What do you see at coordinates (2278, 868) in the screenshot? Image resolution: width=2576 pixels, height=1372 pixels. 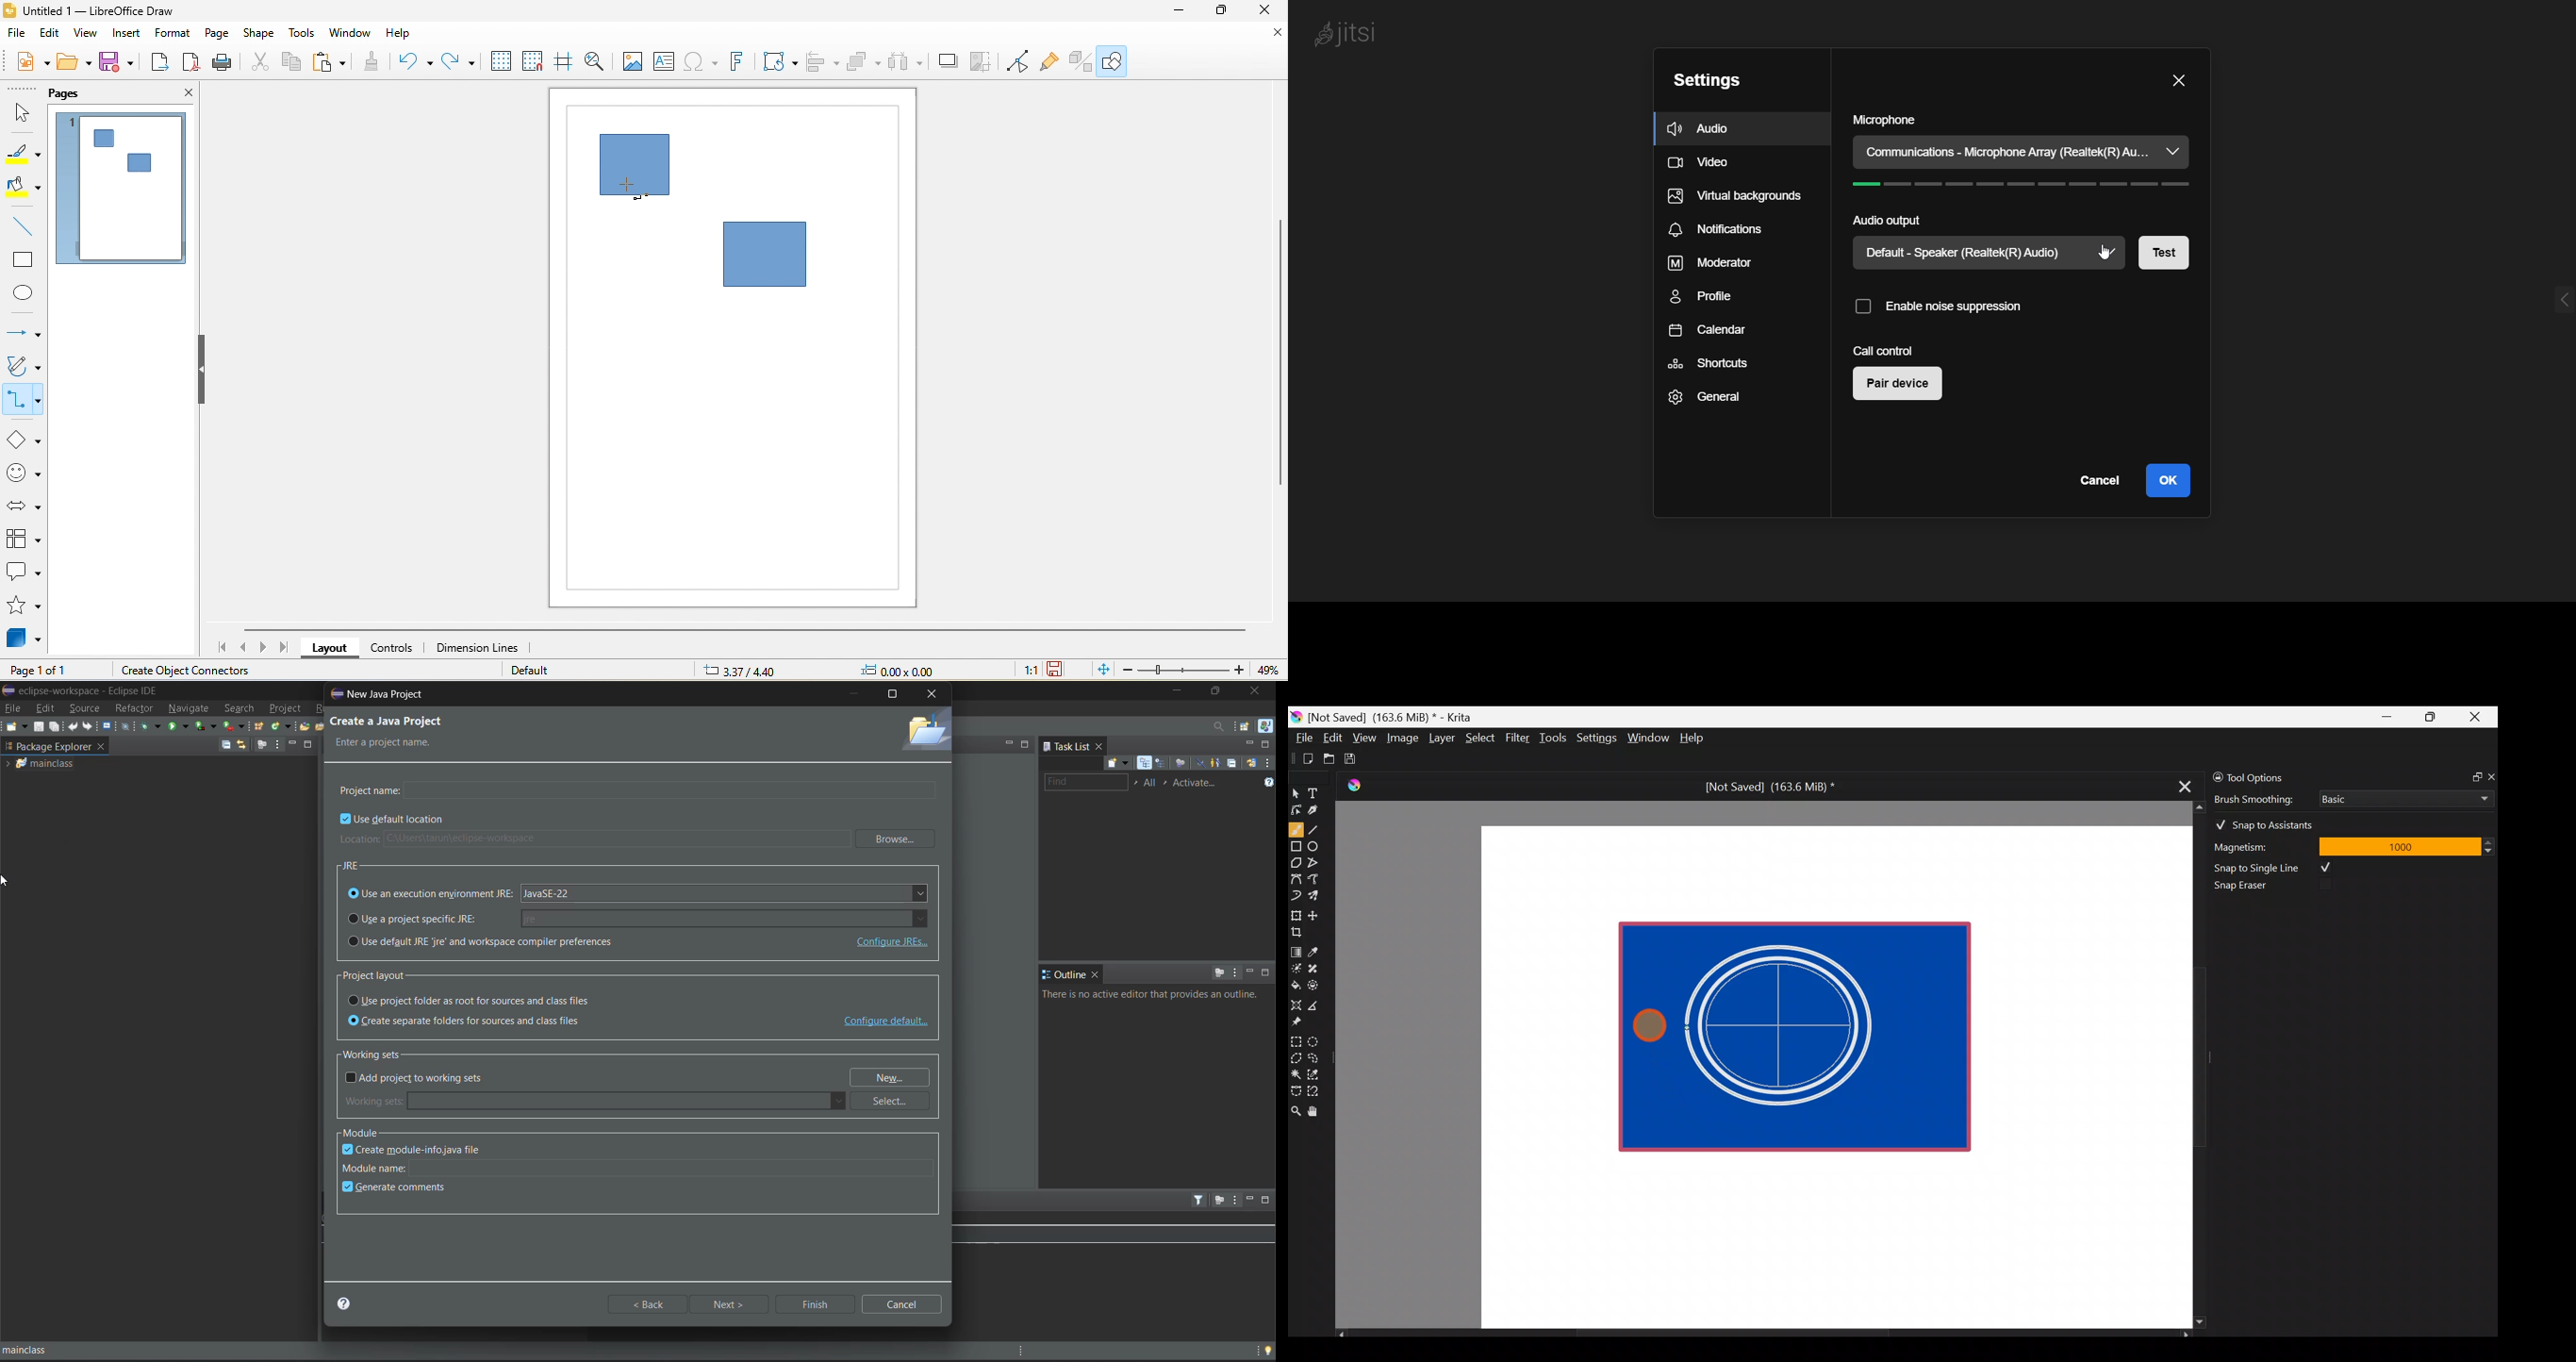 I see `Snap to single line` at bounding box center [2278, 868].